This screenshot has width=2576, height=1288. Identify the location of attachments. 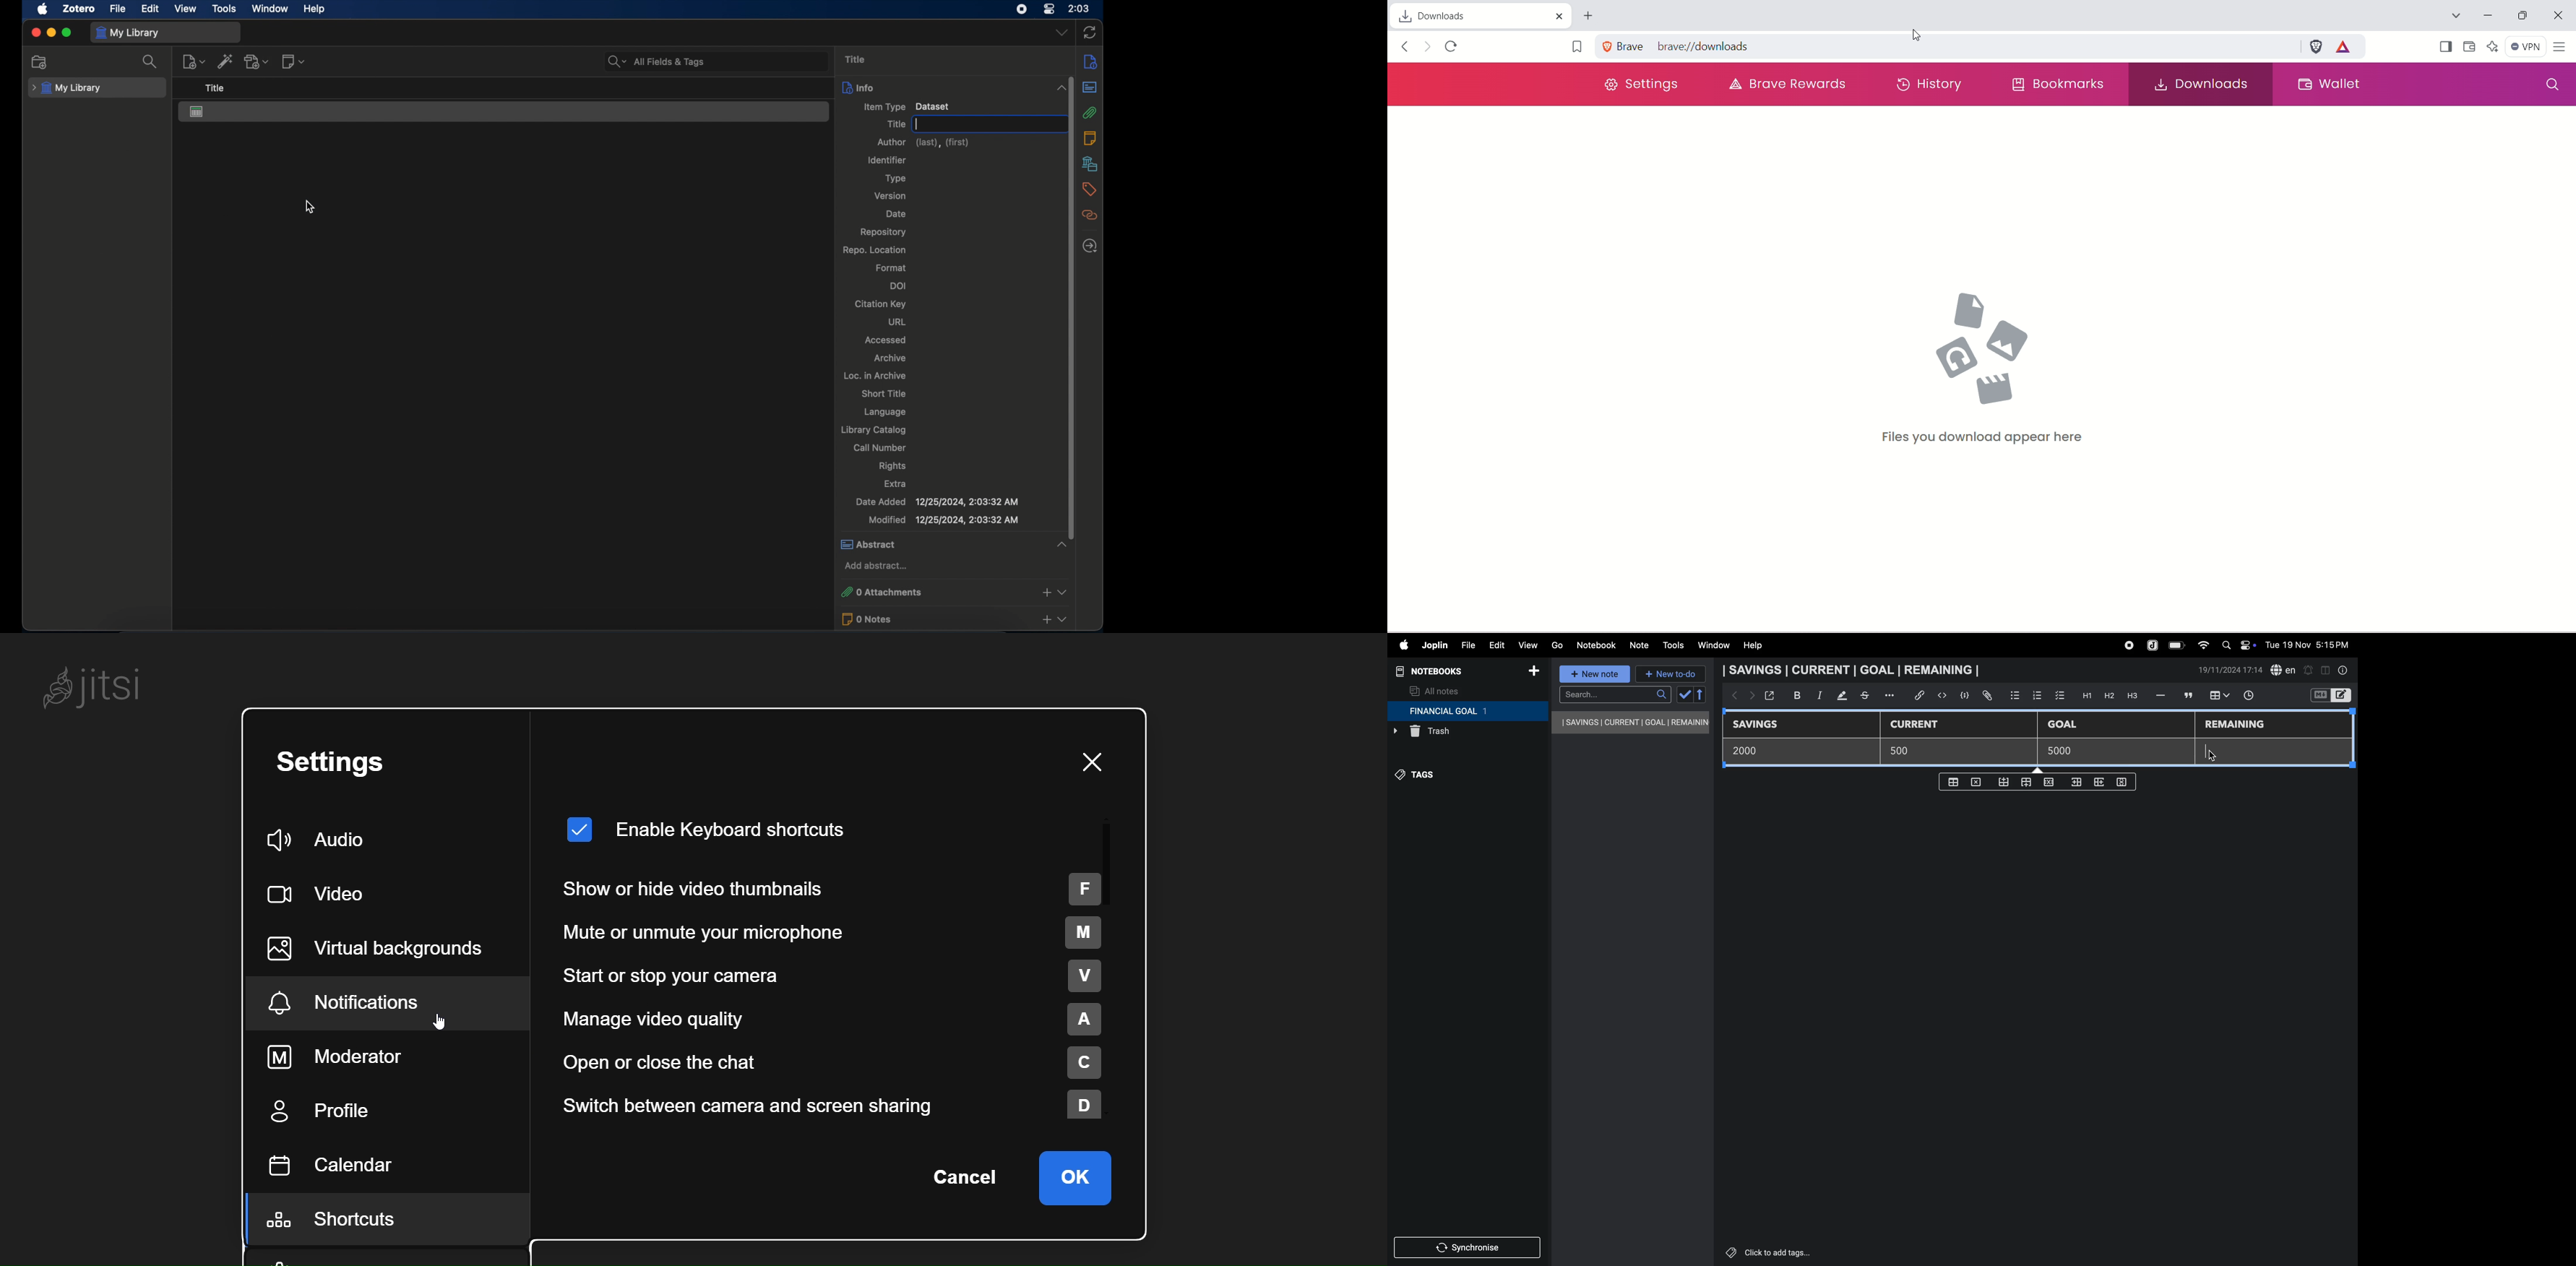
(1091, 113).